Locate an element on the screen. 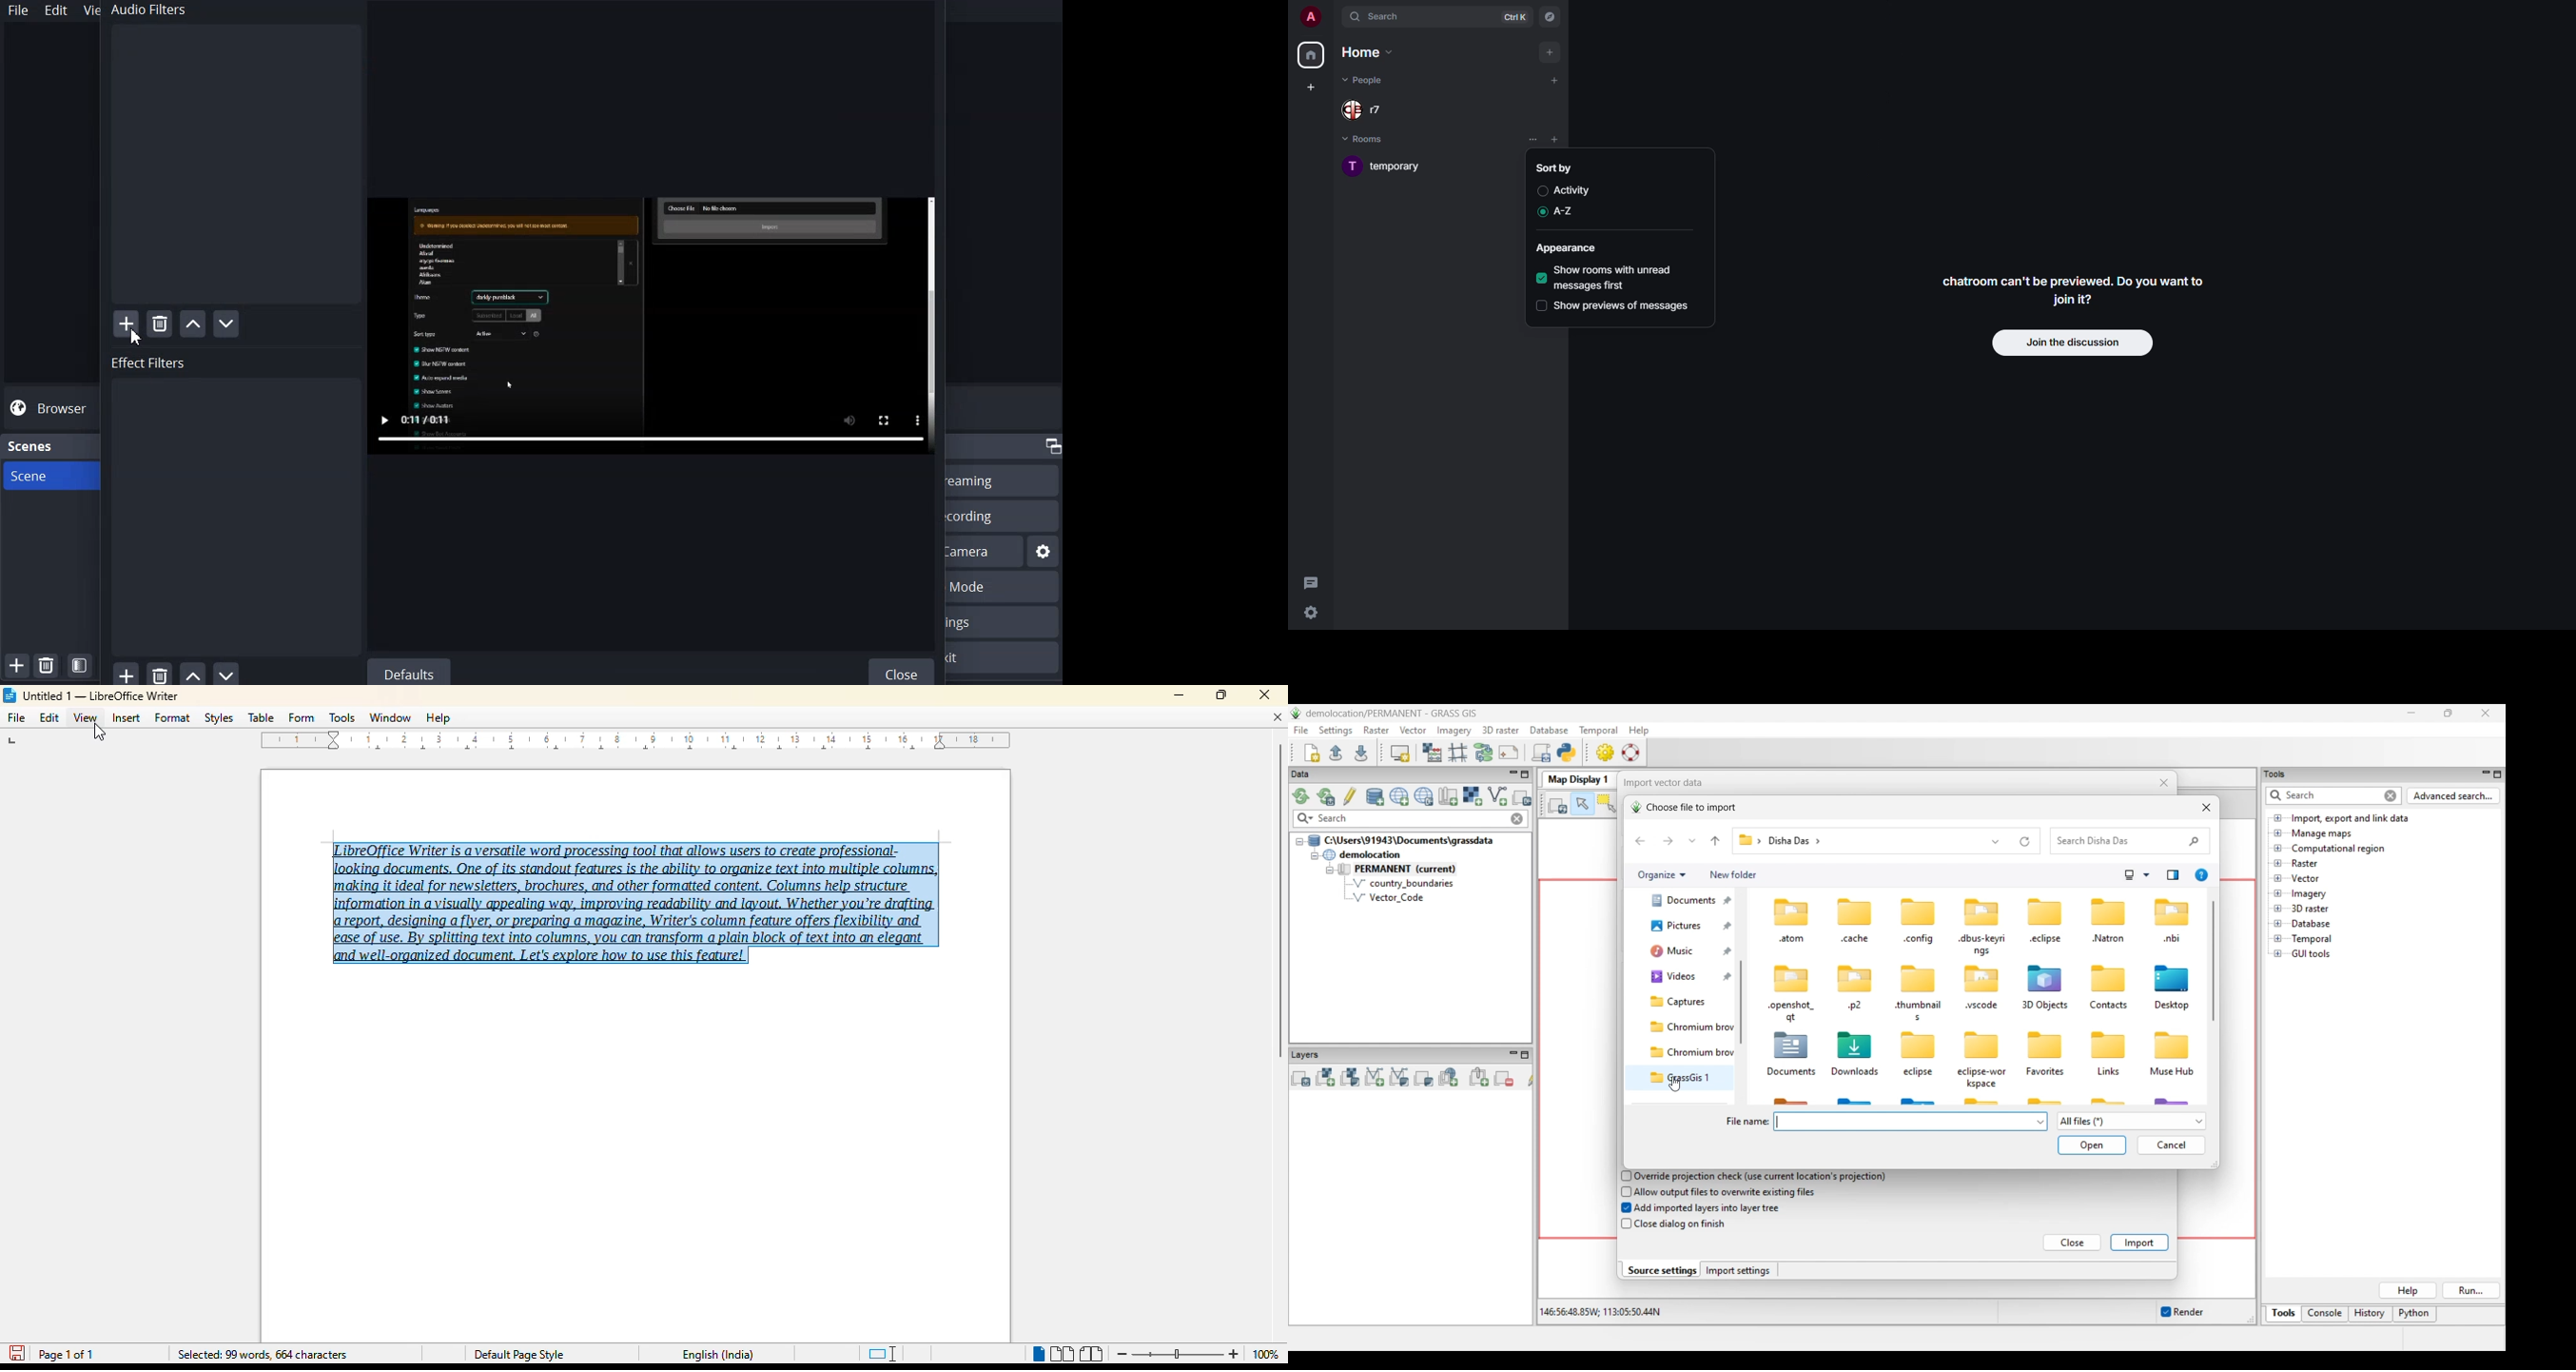 The height and width of the screenshot is (1372, 2576). Remove Selected Scene is located at coordinates (46, 665).